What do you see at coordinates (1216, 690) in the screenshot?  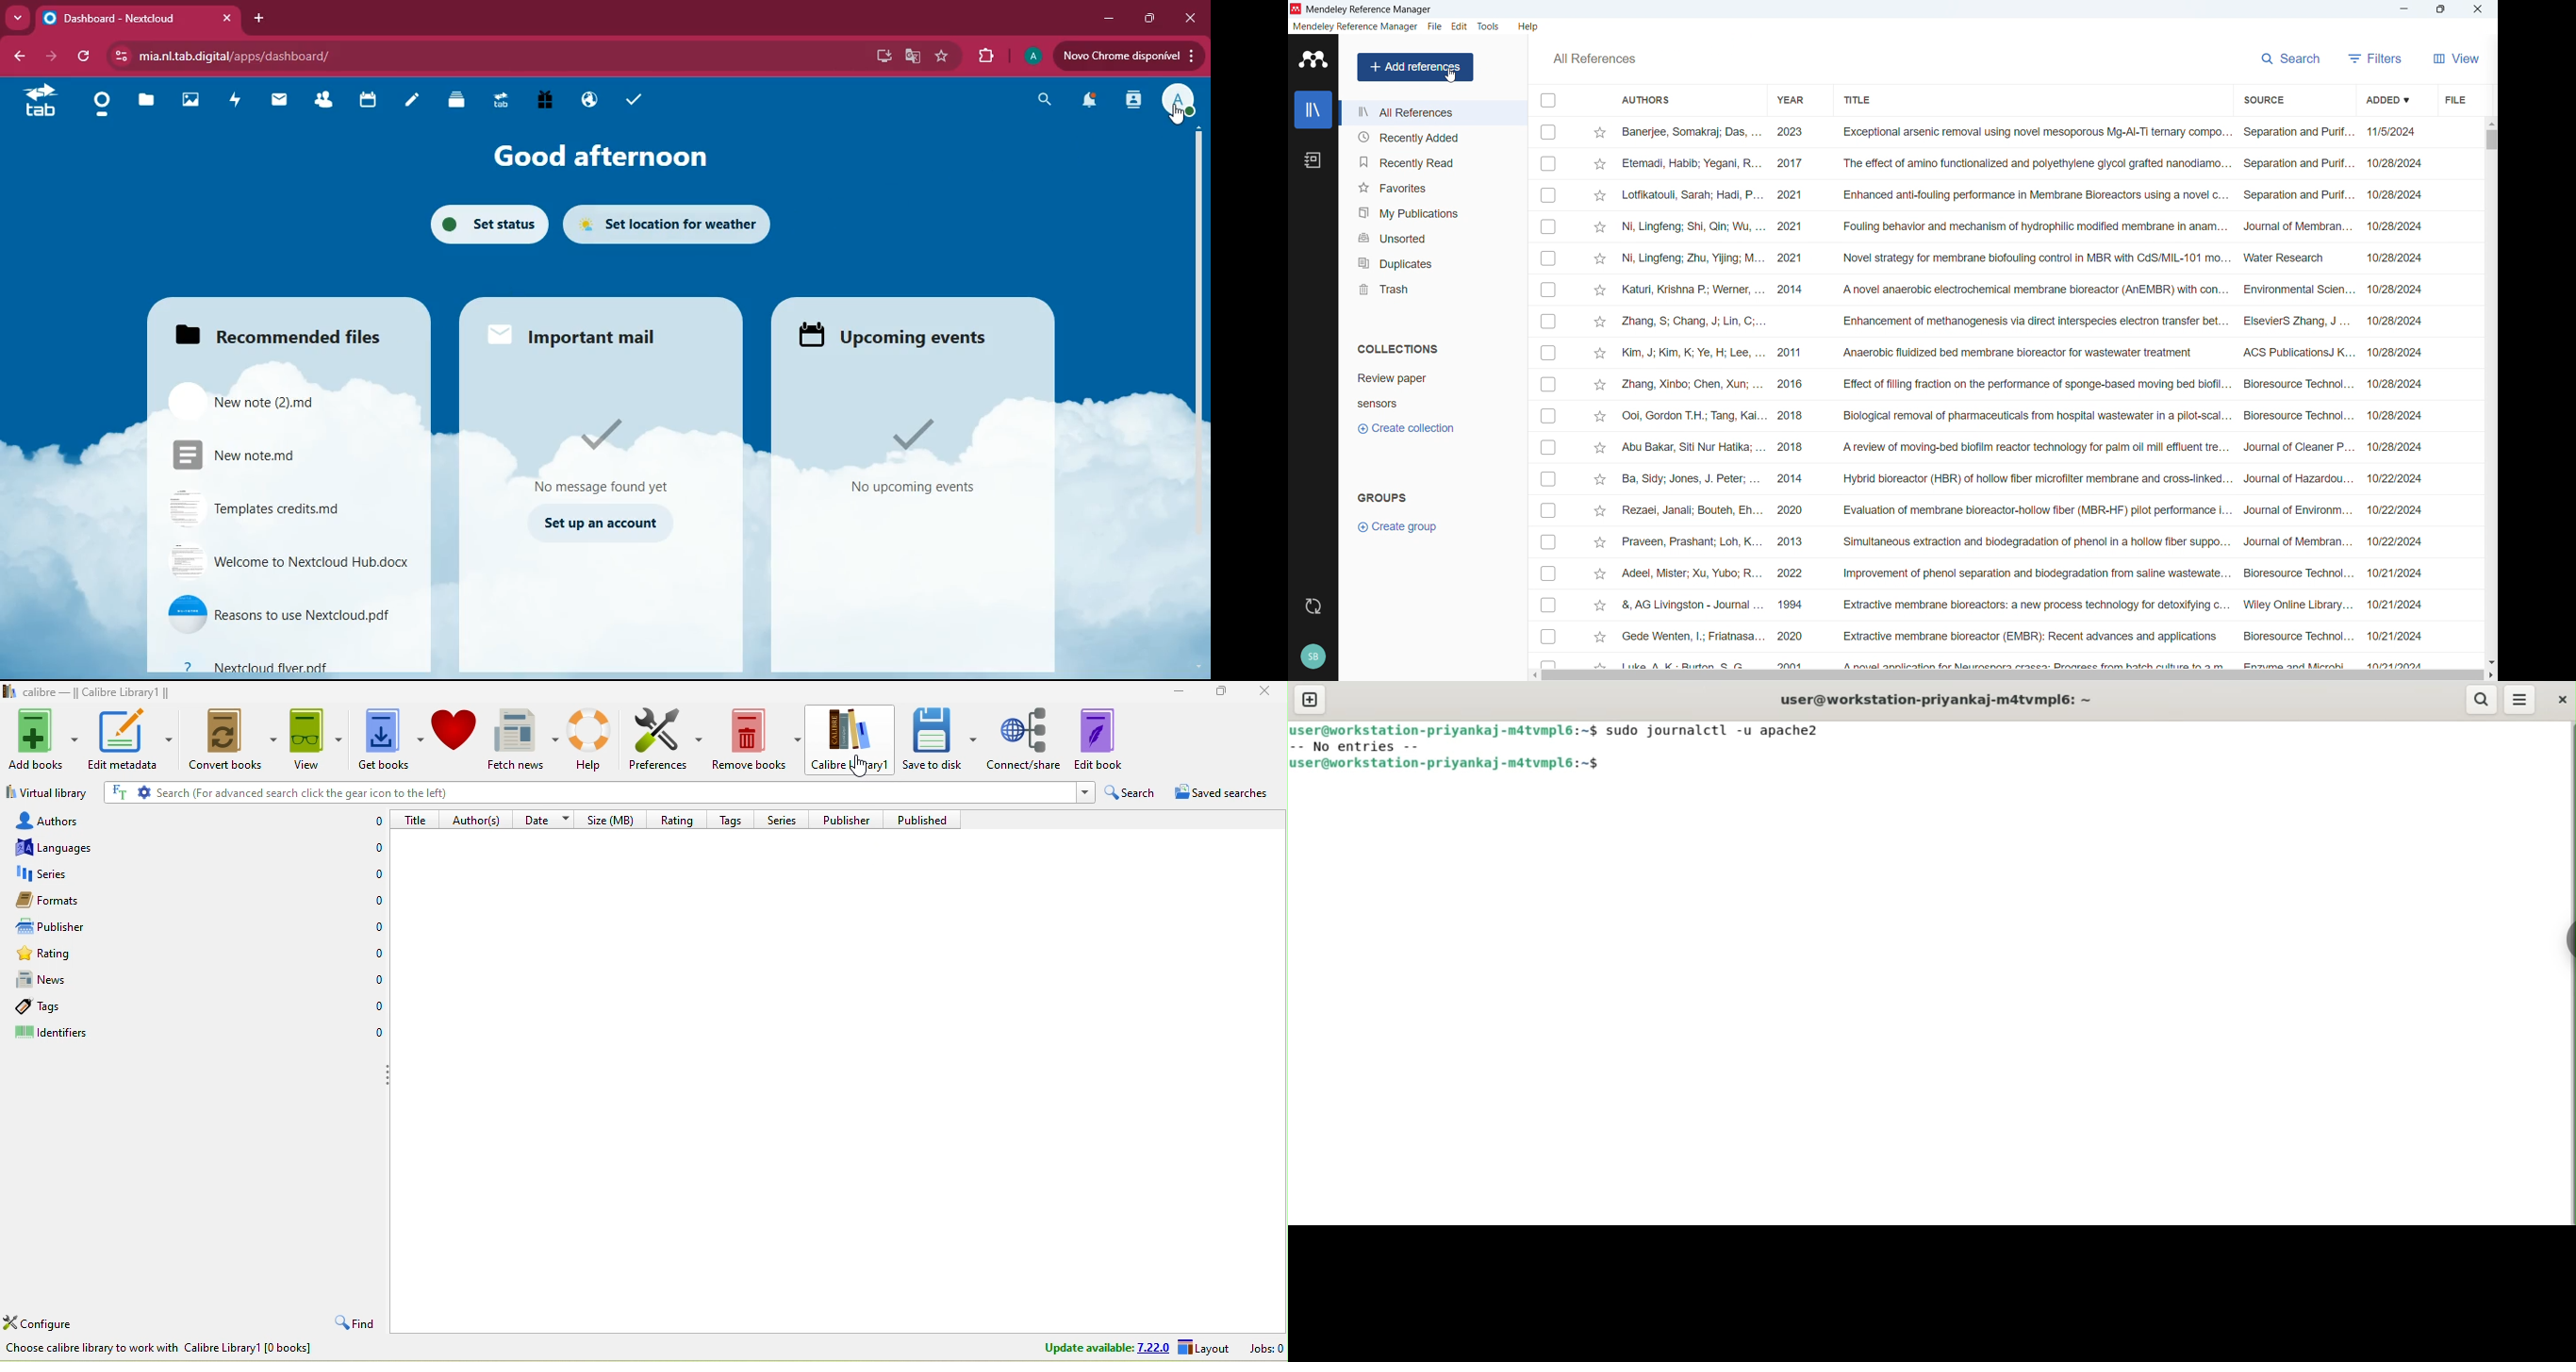 I see `maximize` at bounding box center [1216, 690].